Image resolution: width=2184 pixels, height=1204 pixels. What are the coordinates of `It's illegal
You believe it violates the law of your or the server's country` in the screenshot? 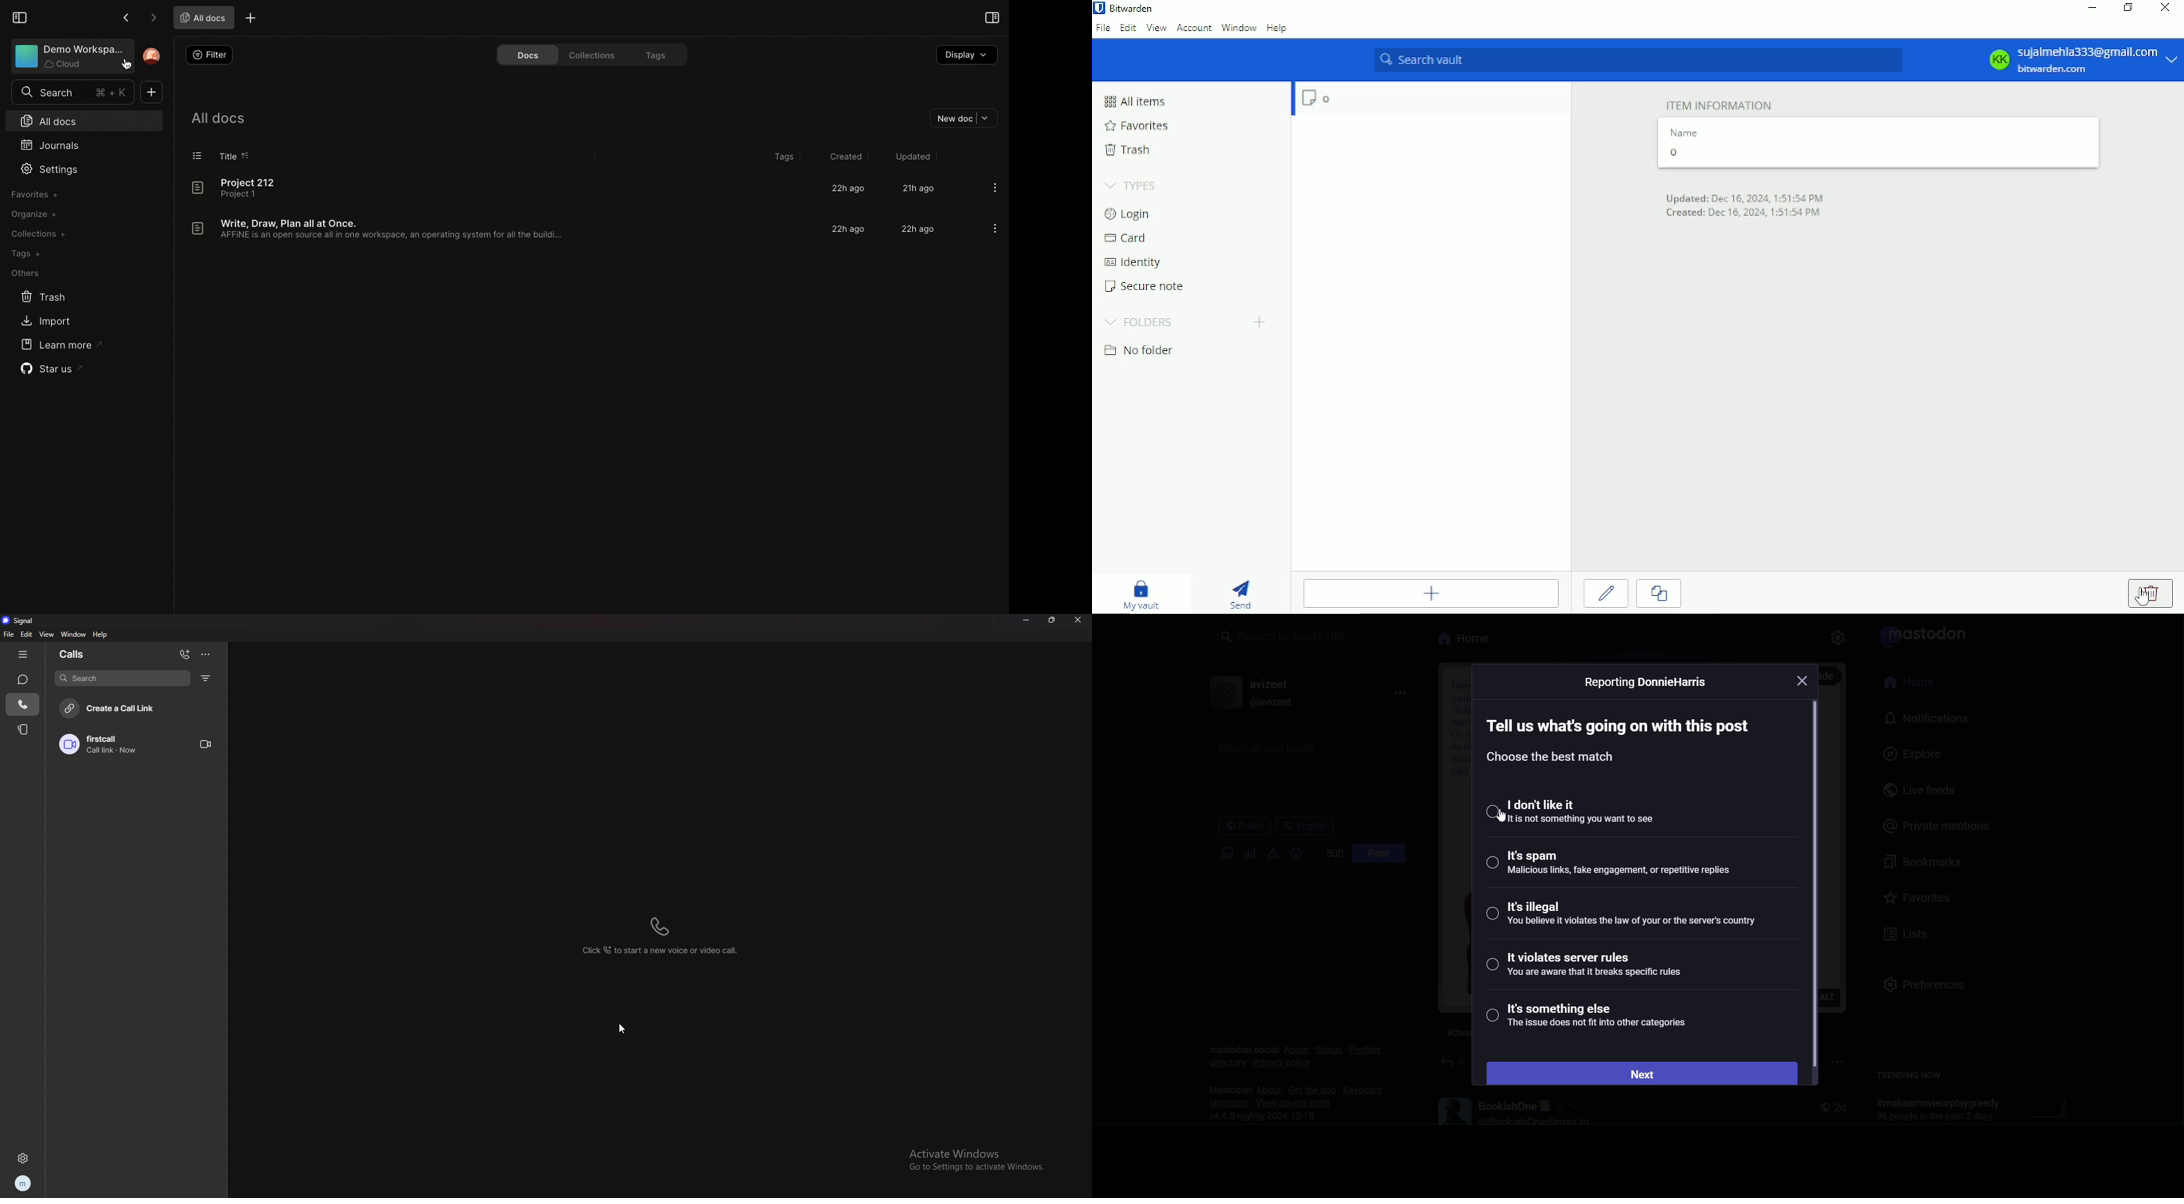 It's located at (1624, 920).